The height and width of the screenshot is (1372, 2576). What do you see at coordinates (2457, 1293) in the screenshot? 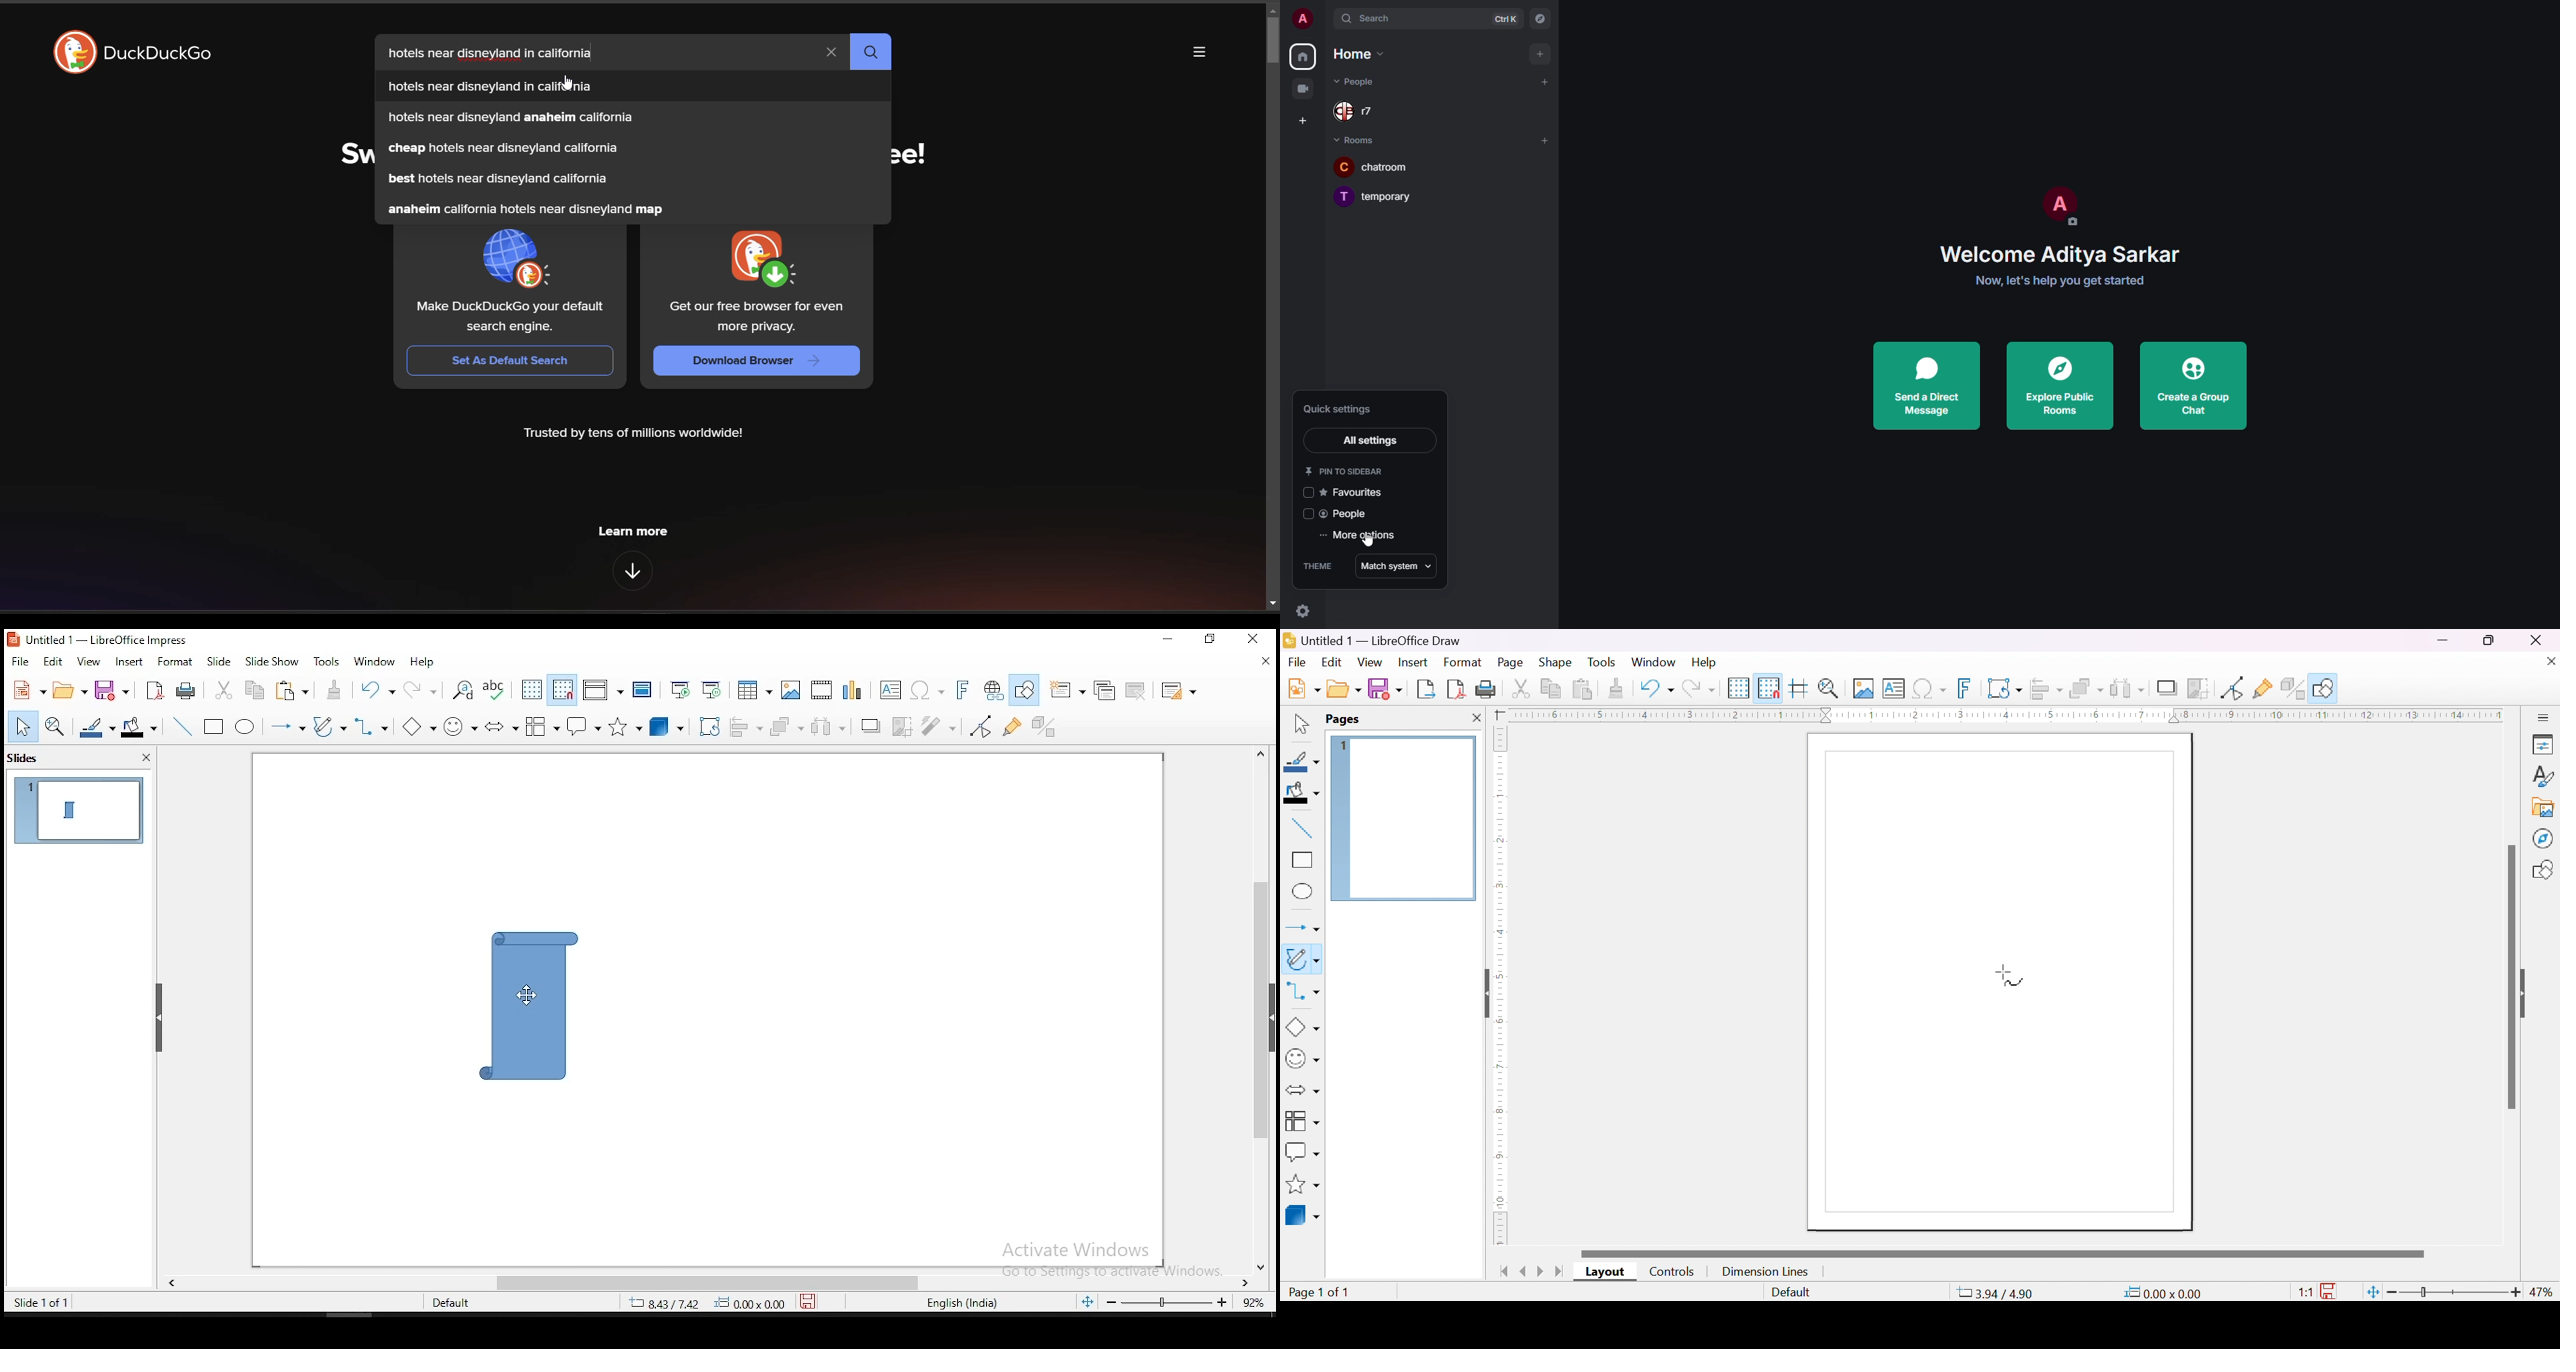
I see `slider` at bounding box center [2457, 1293].